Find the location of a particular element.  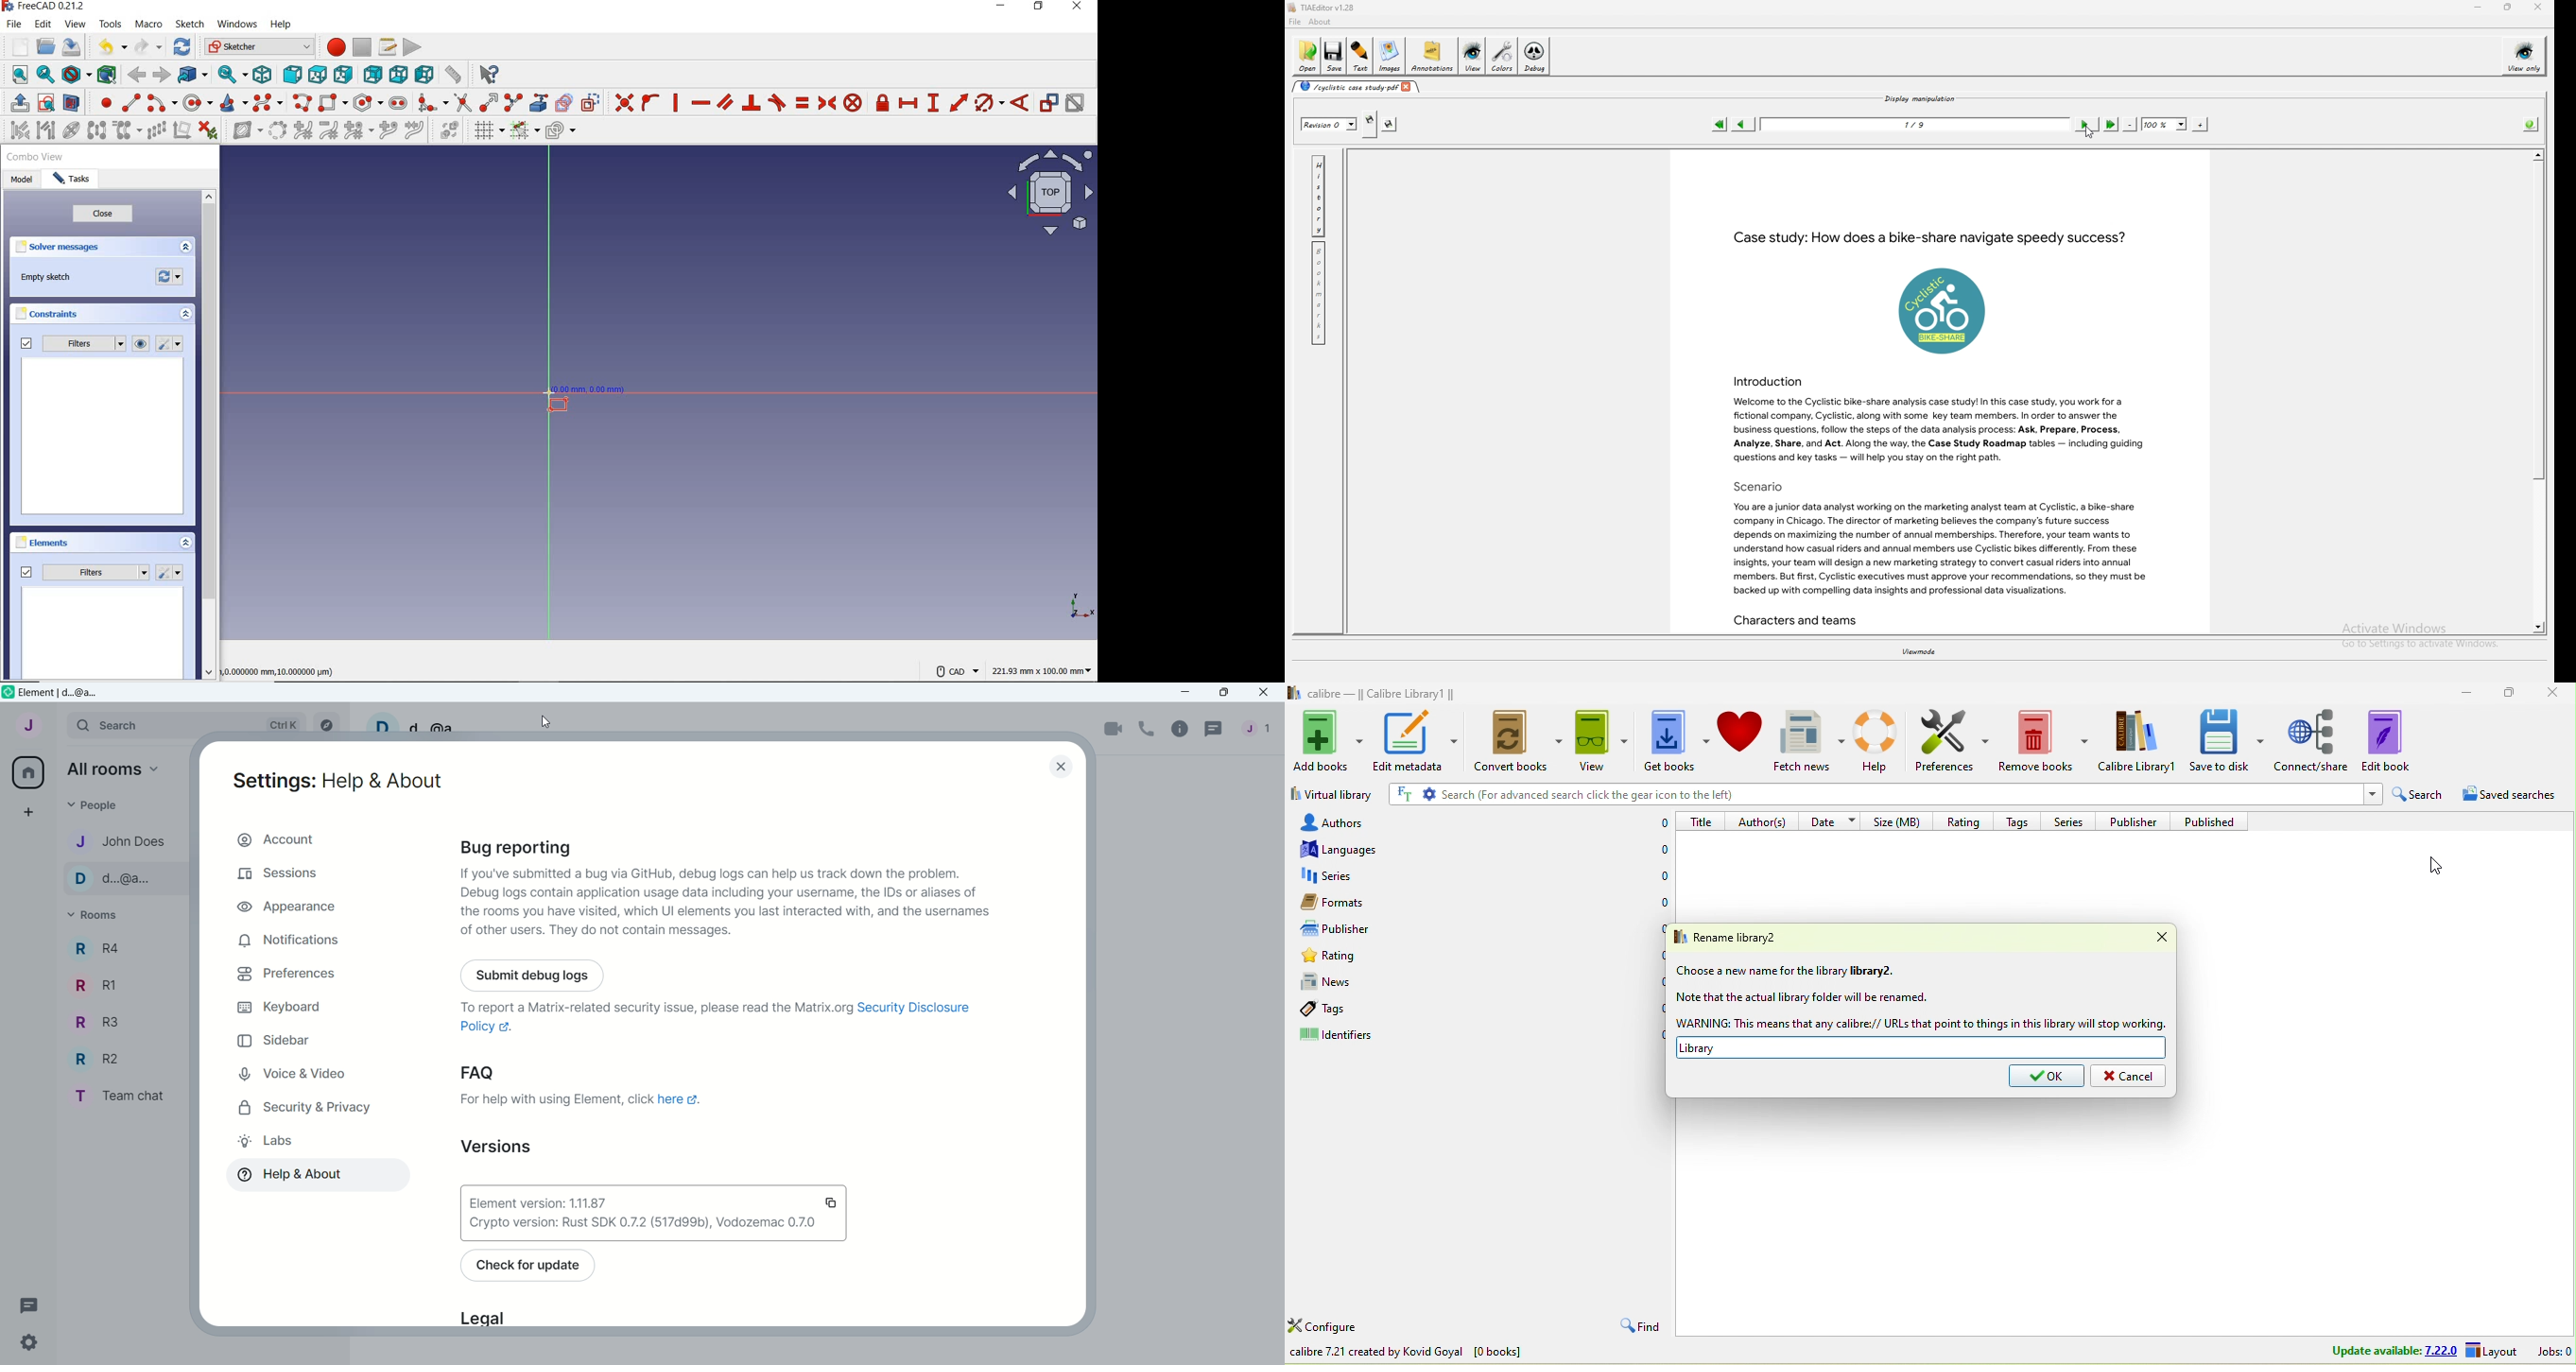

create point is located at coordinates (104, 103).